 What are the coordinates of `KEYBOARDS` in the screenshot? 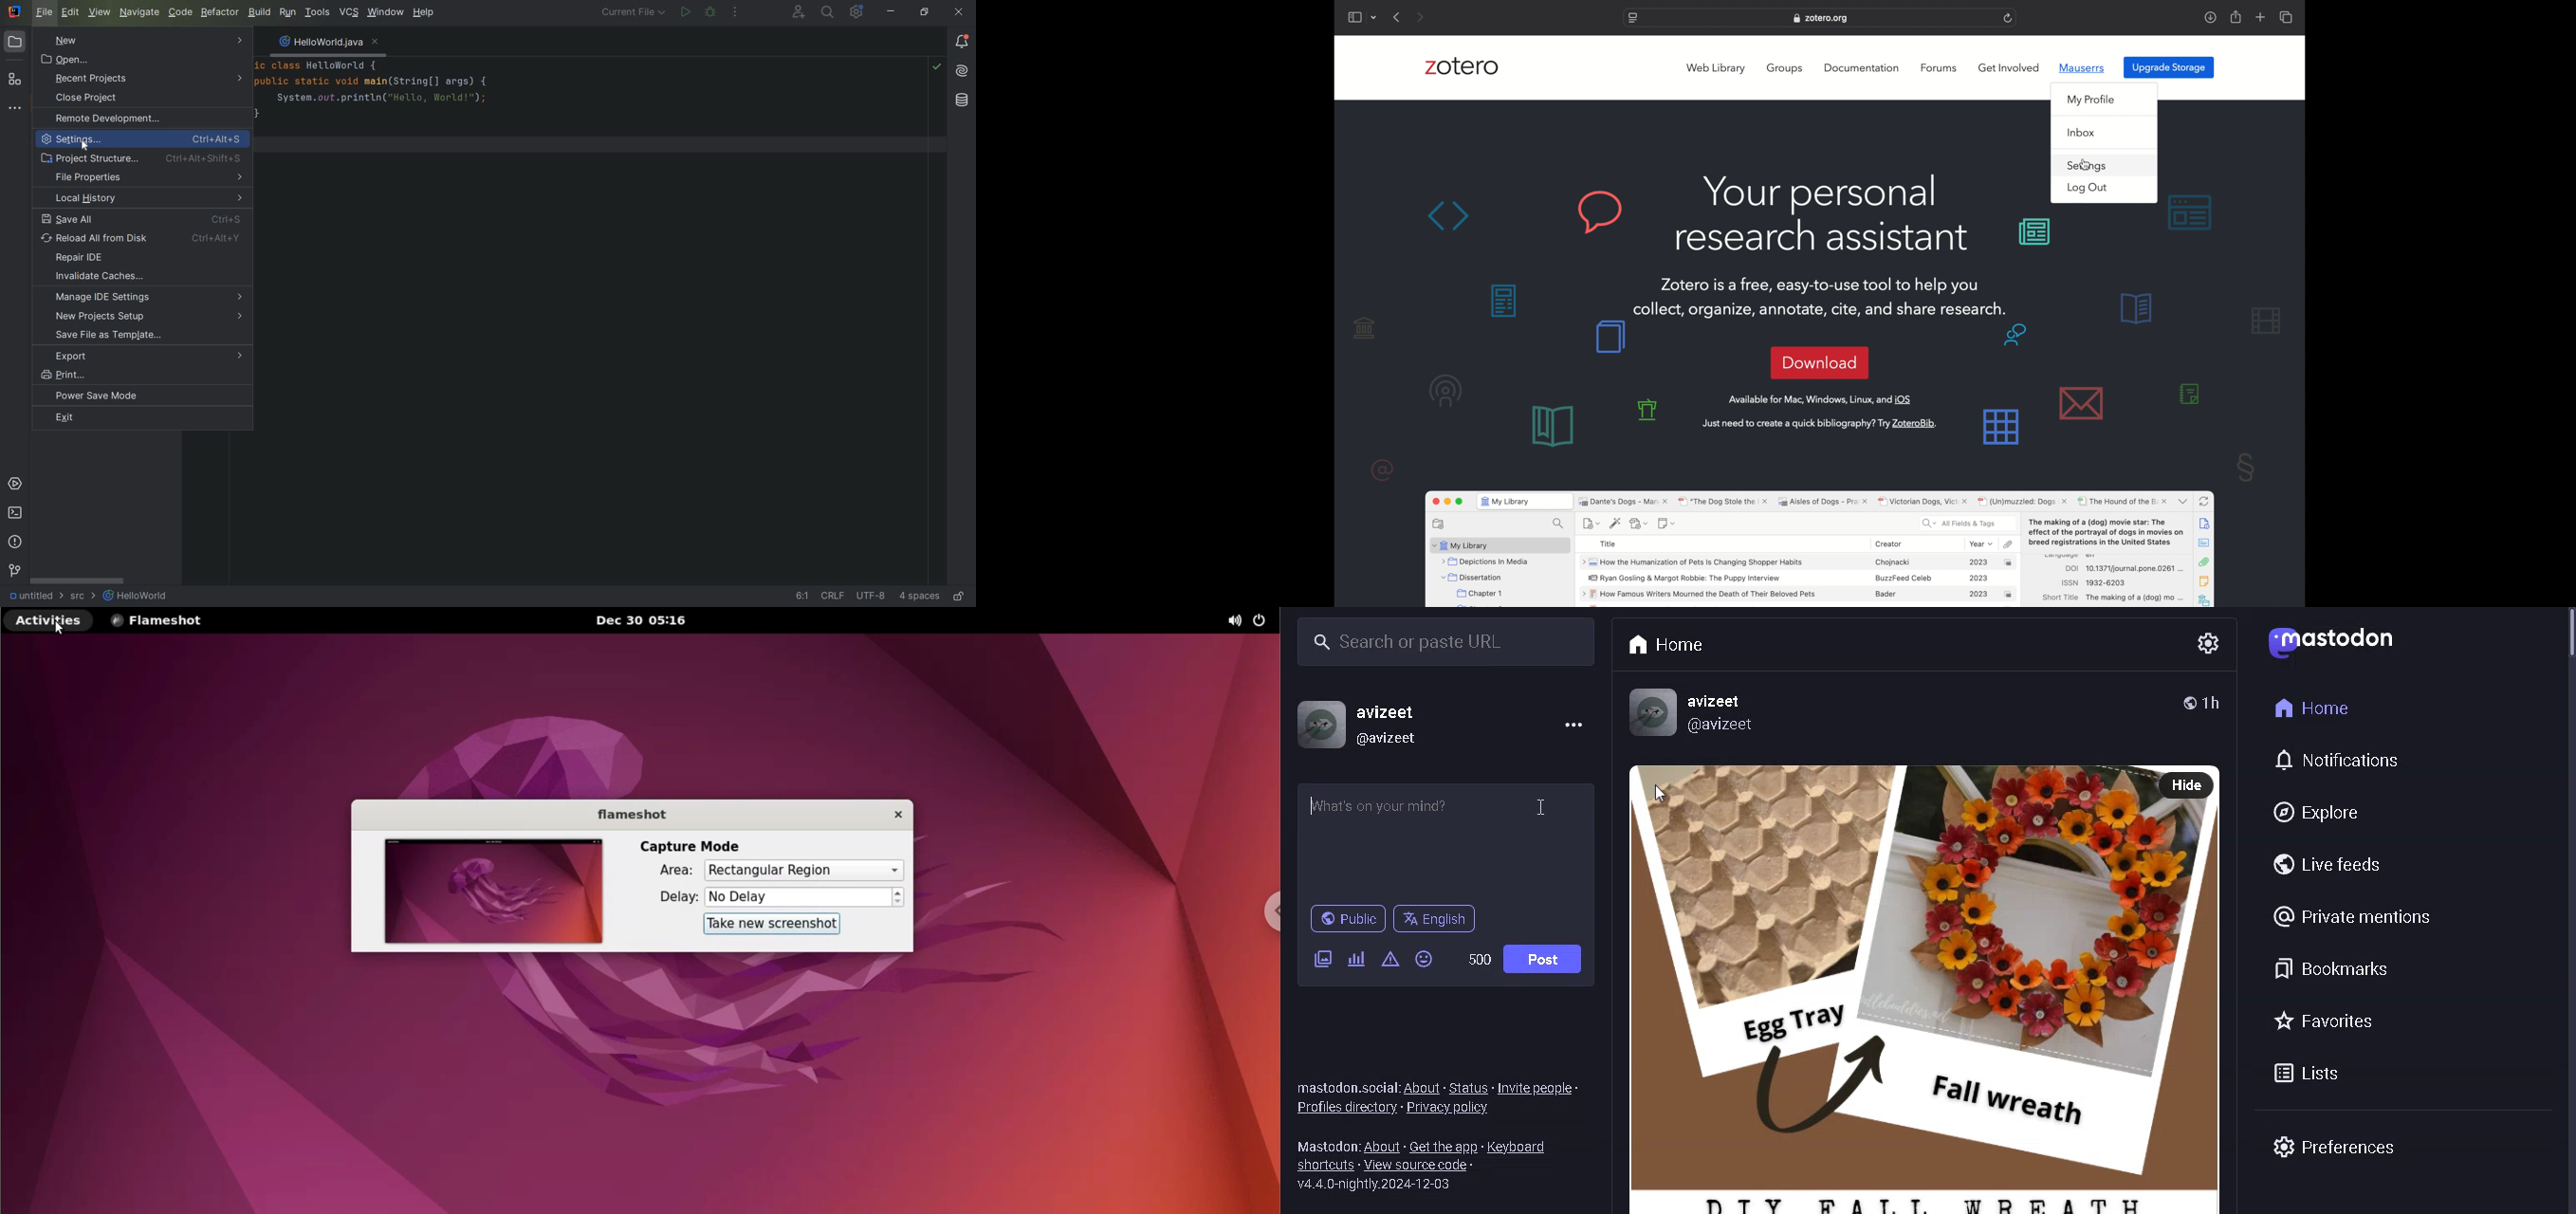 It's located at (1518, 1148).